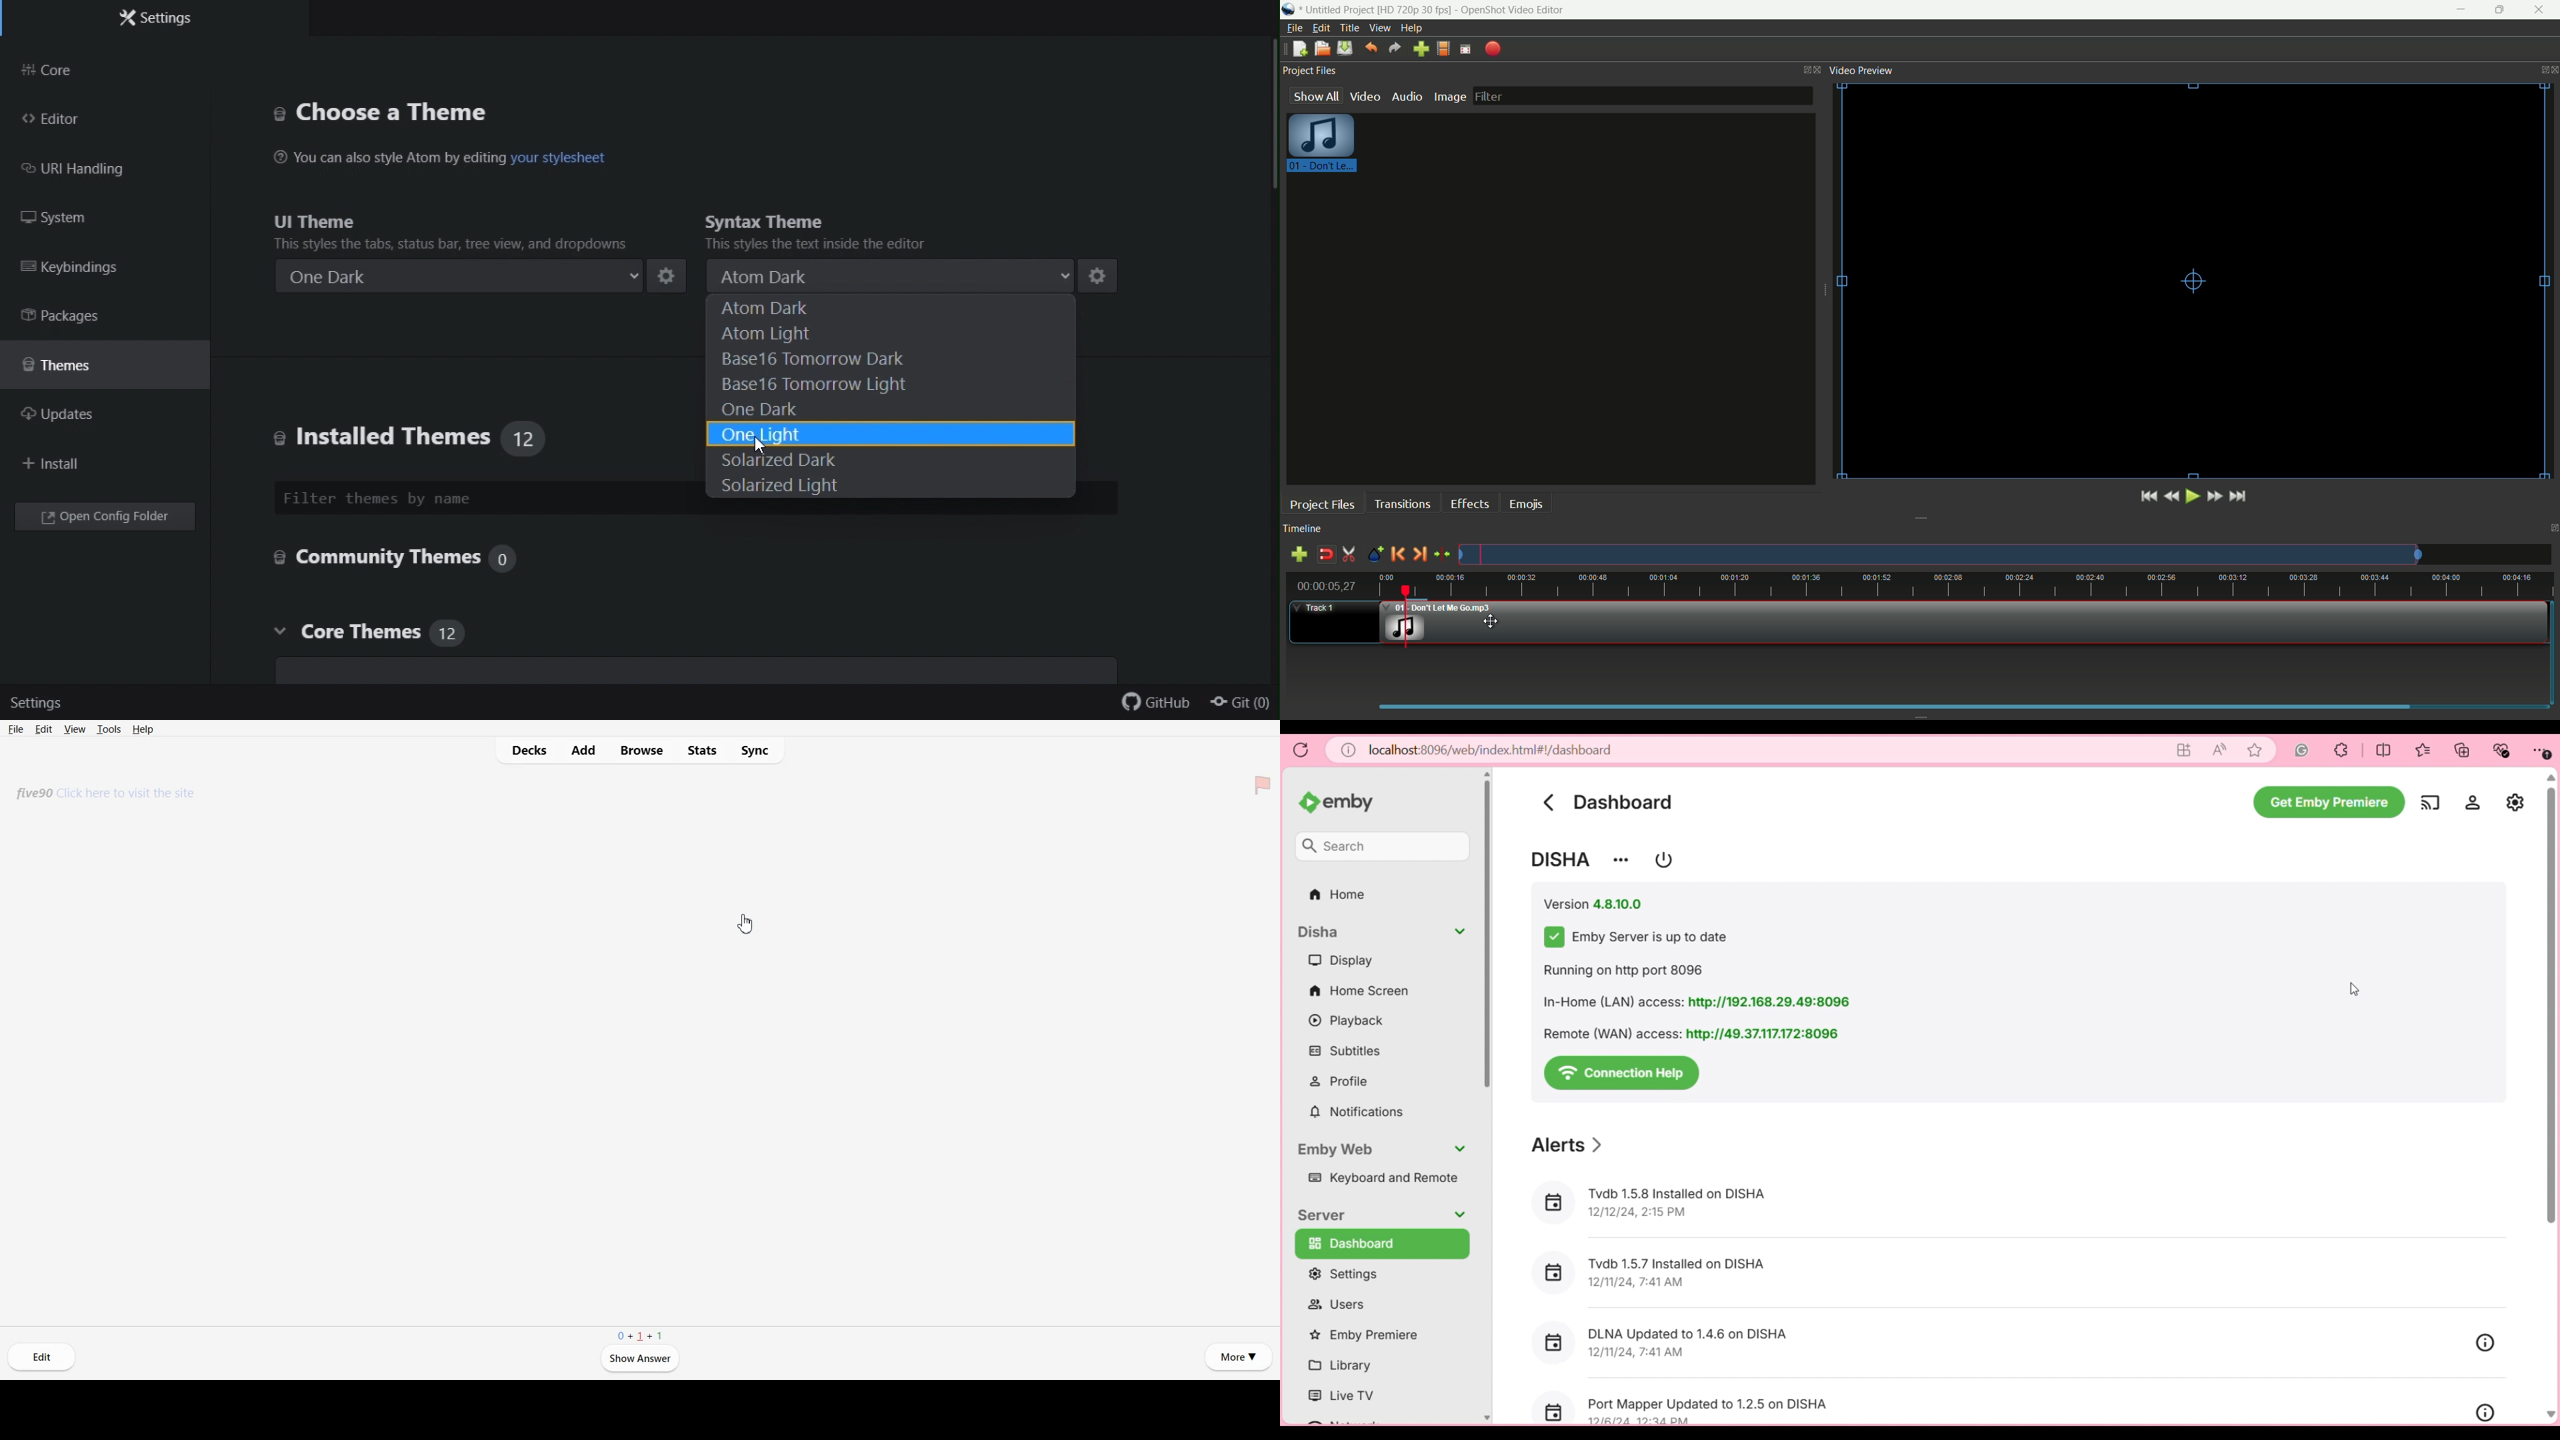  What do you see at coordinates (1691, 1033) in the screenshot?
I see `Remote (WAN) access: http://49.37.117.172:8096` at bounding box center [1691, 1033].